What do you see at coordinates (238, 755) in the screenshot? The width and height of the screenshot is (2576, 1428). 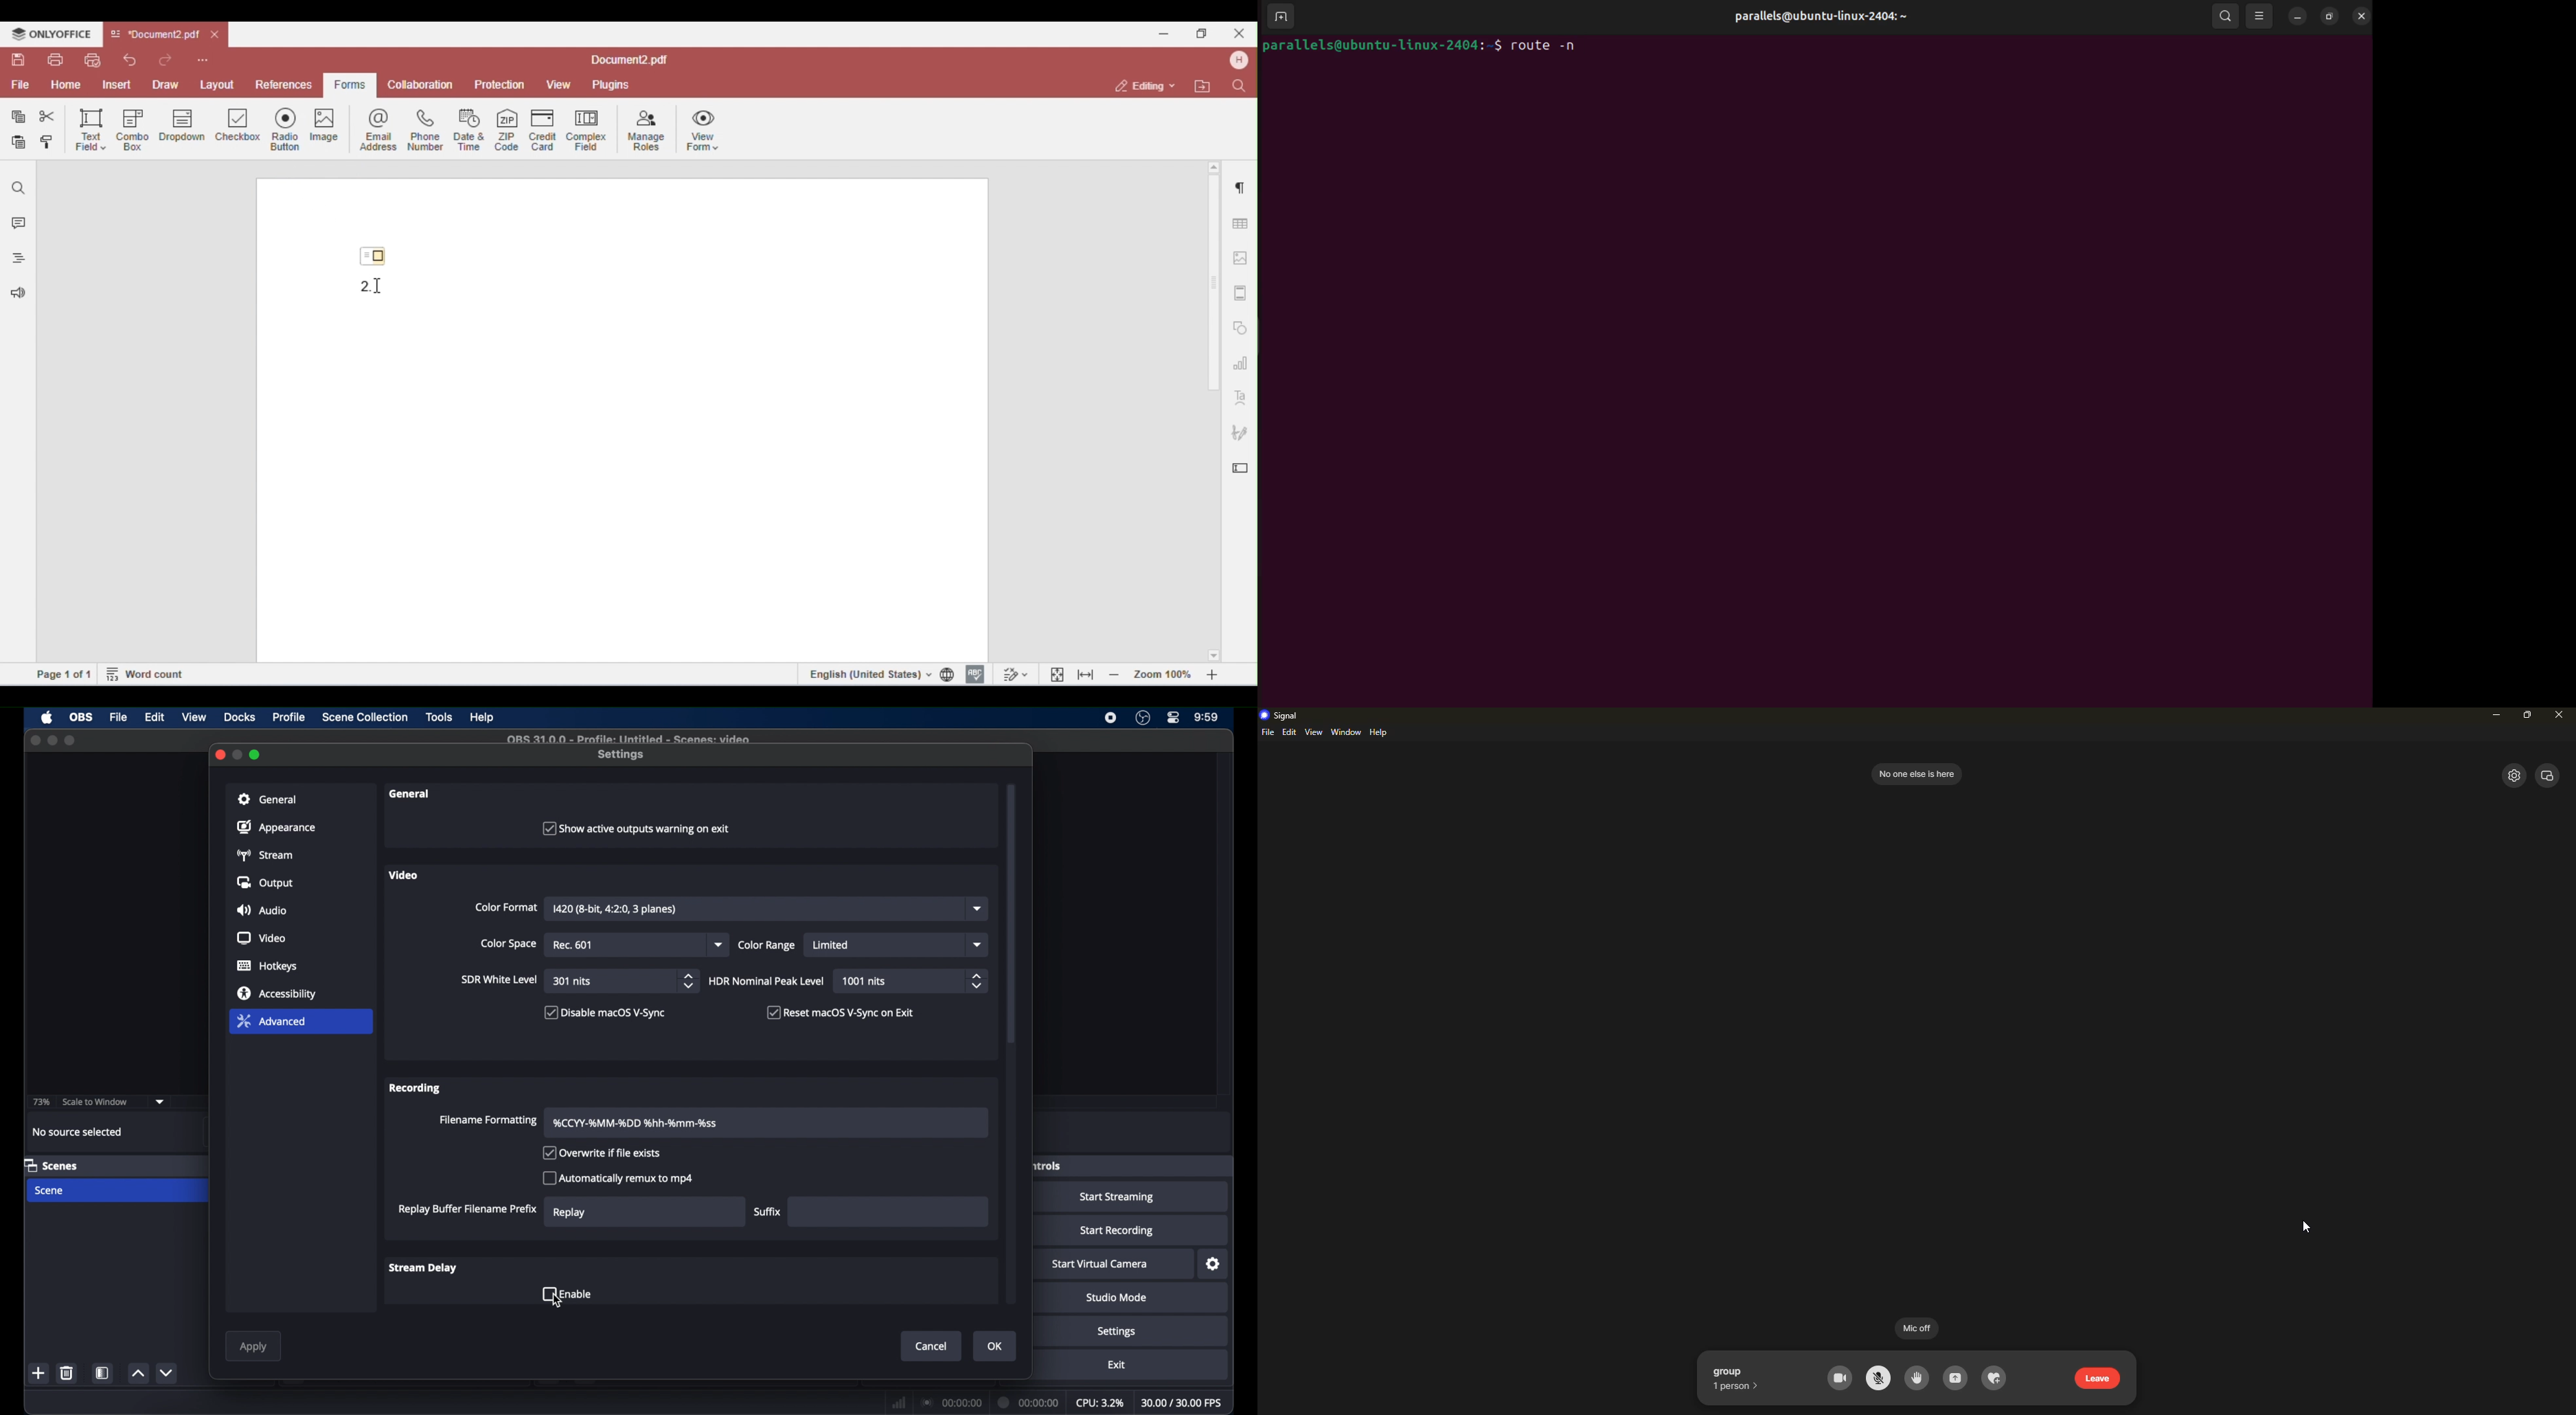 I see `minimize` at bounding box center [238, 755].